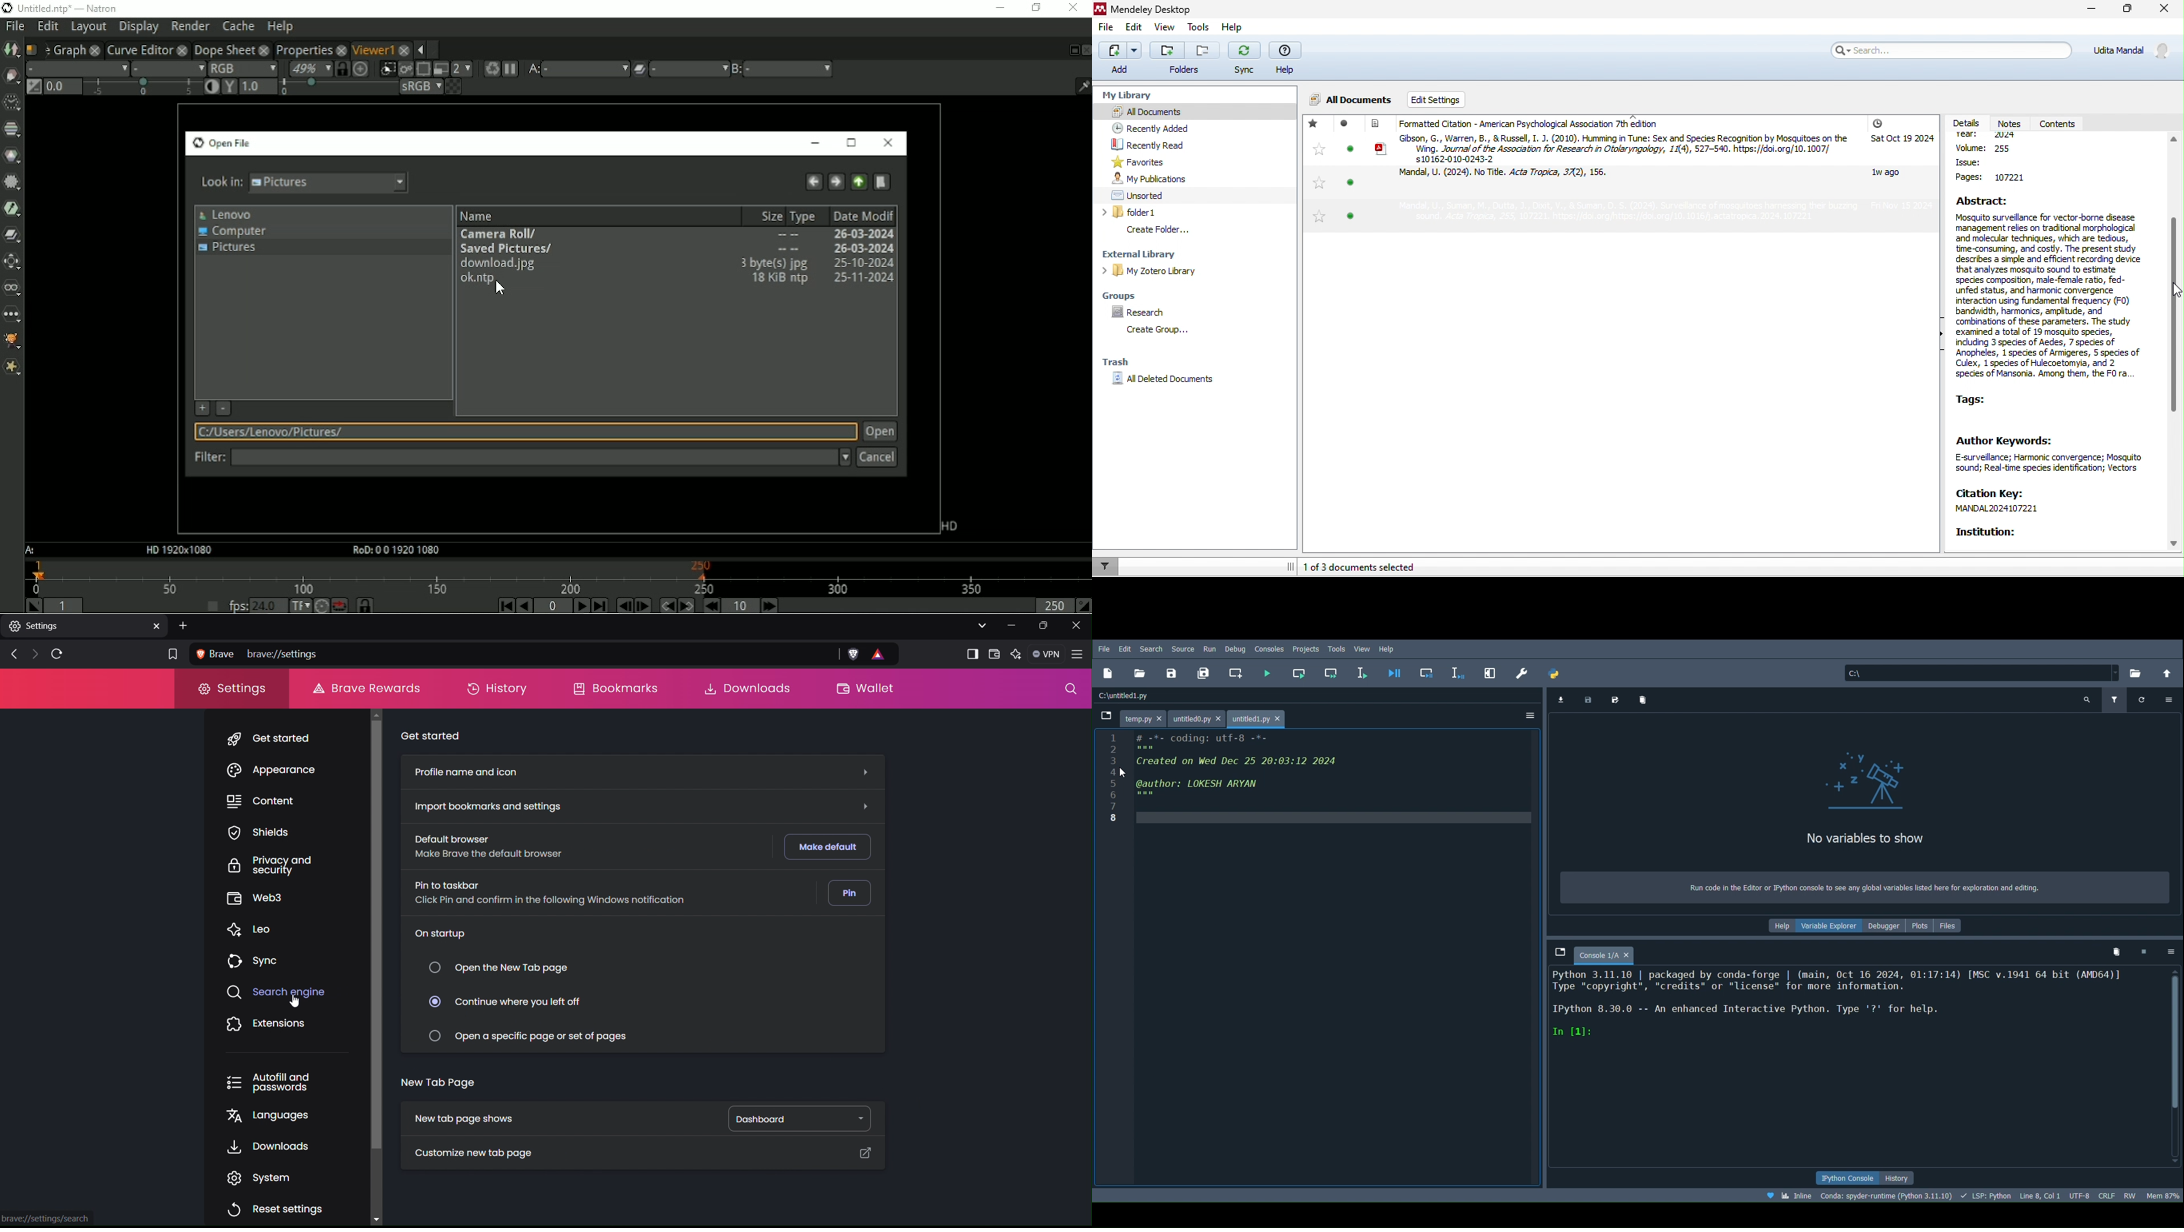  What do you see at coordinates (1125, 92) in the screenshot?
I see `my library` at bounding box center [1125, 92].